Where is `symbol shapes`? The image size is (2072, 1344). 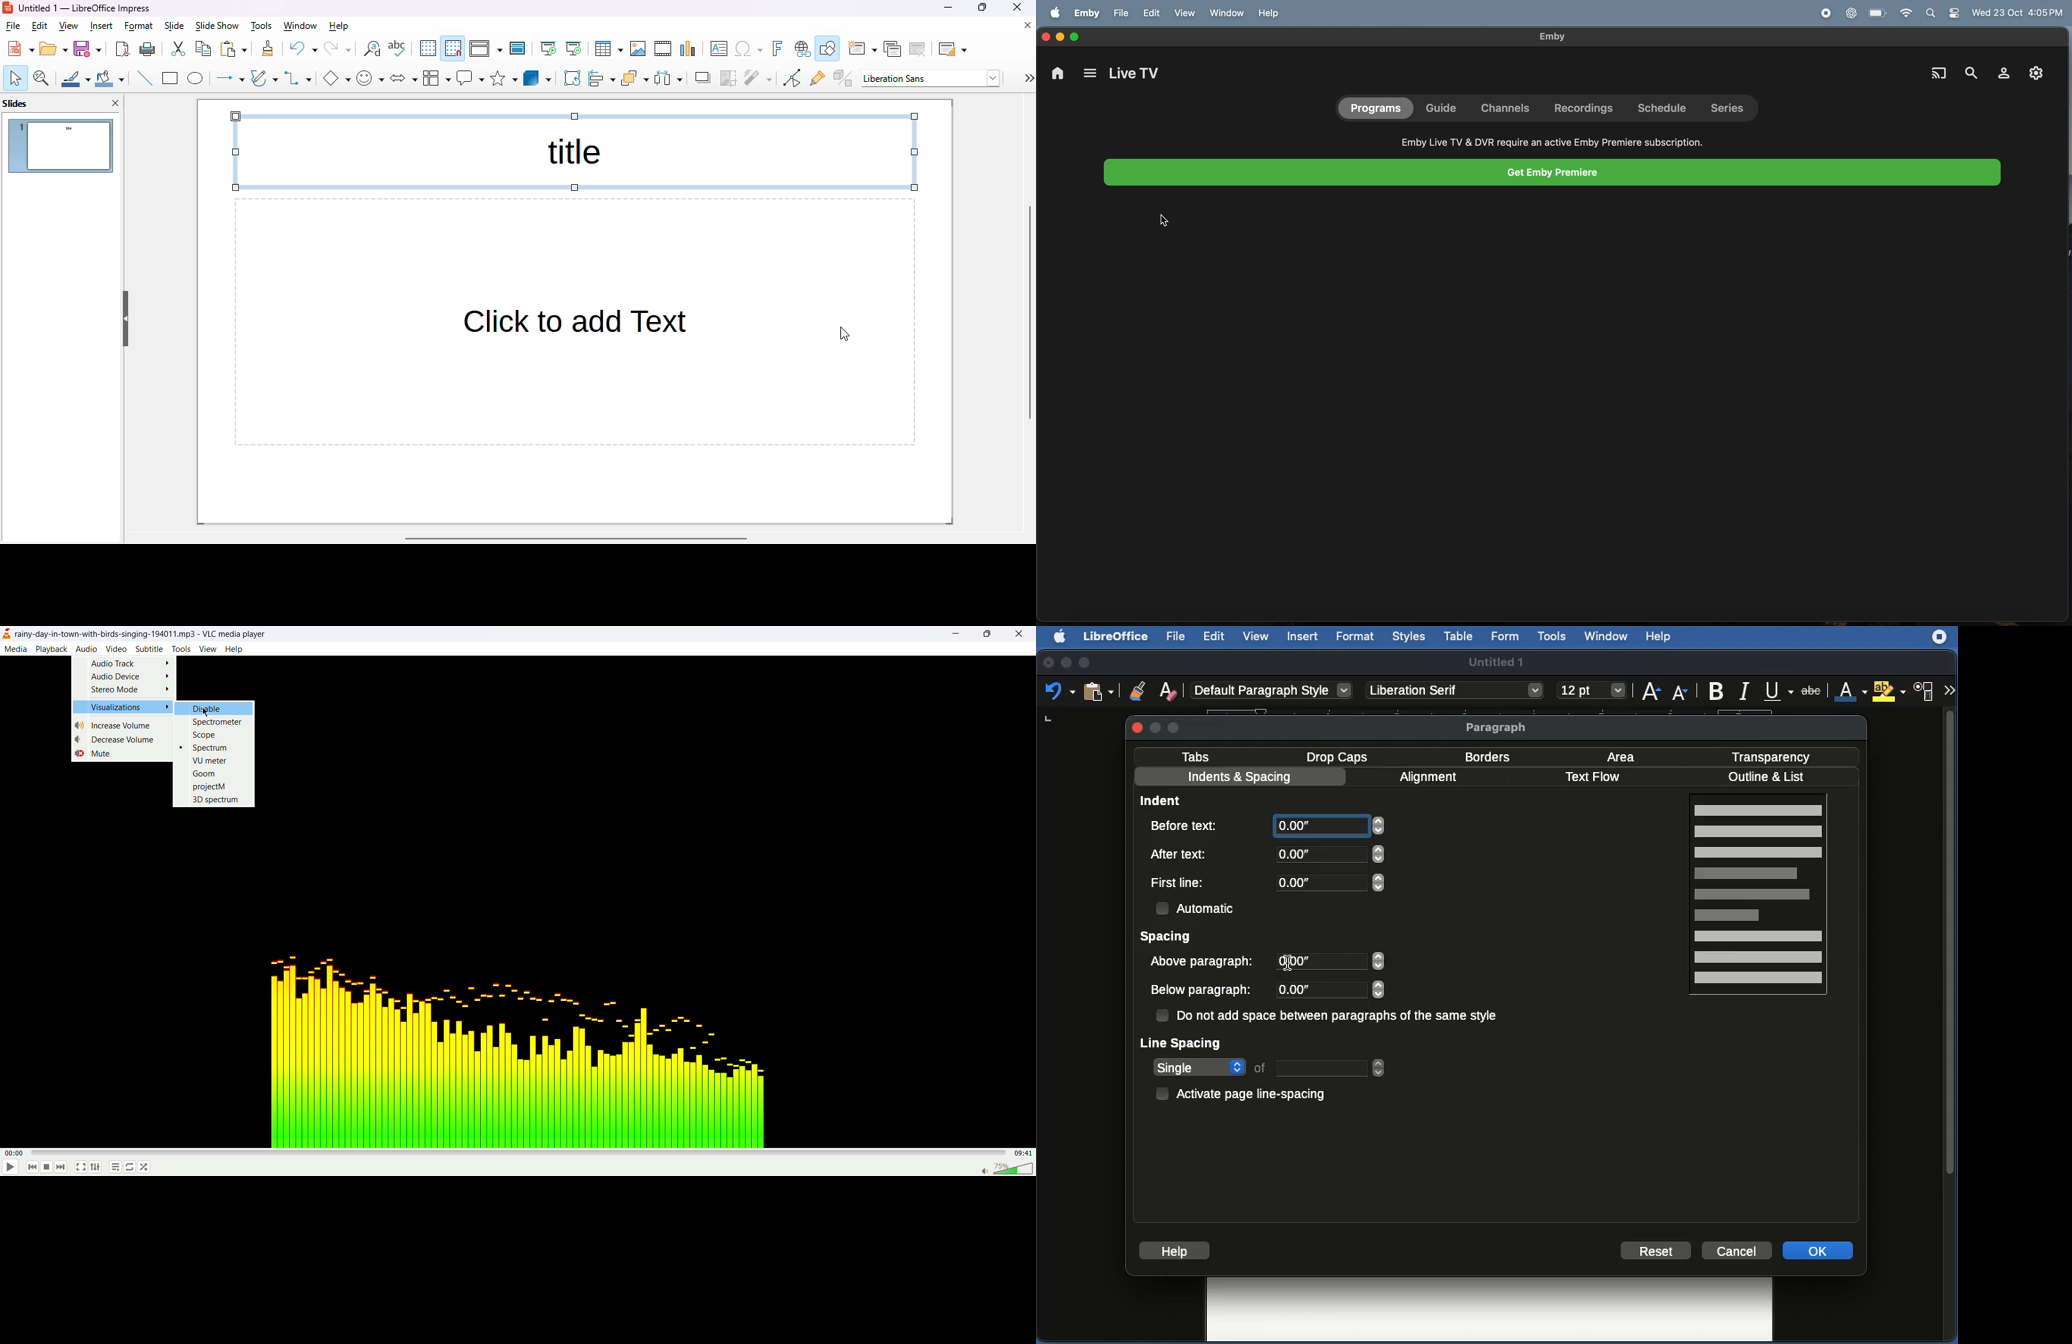
symbol shapes is located at coordinates (370, 78).